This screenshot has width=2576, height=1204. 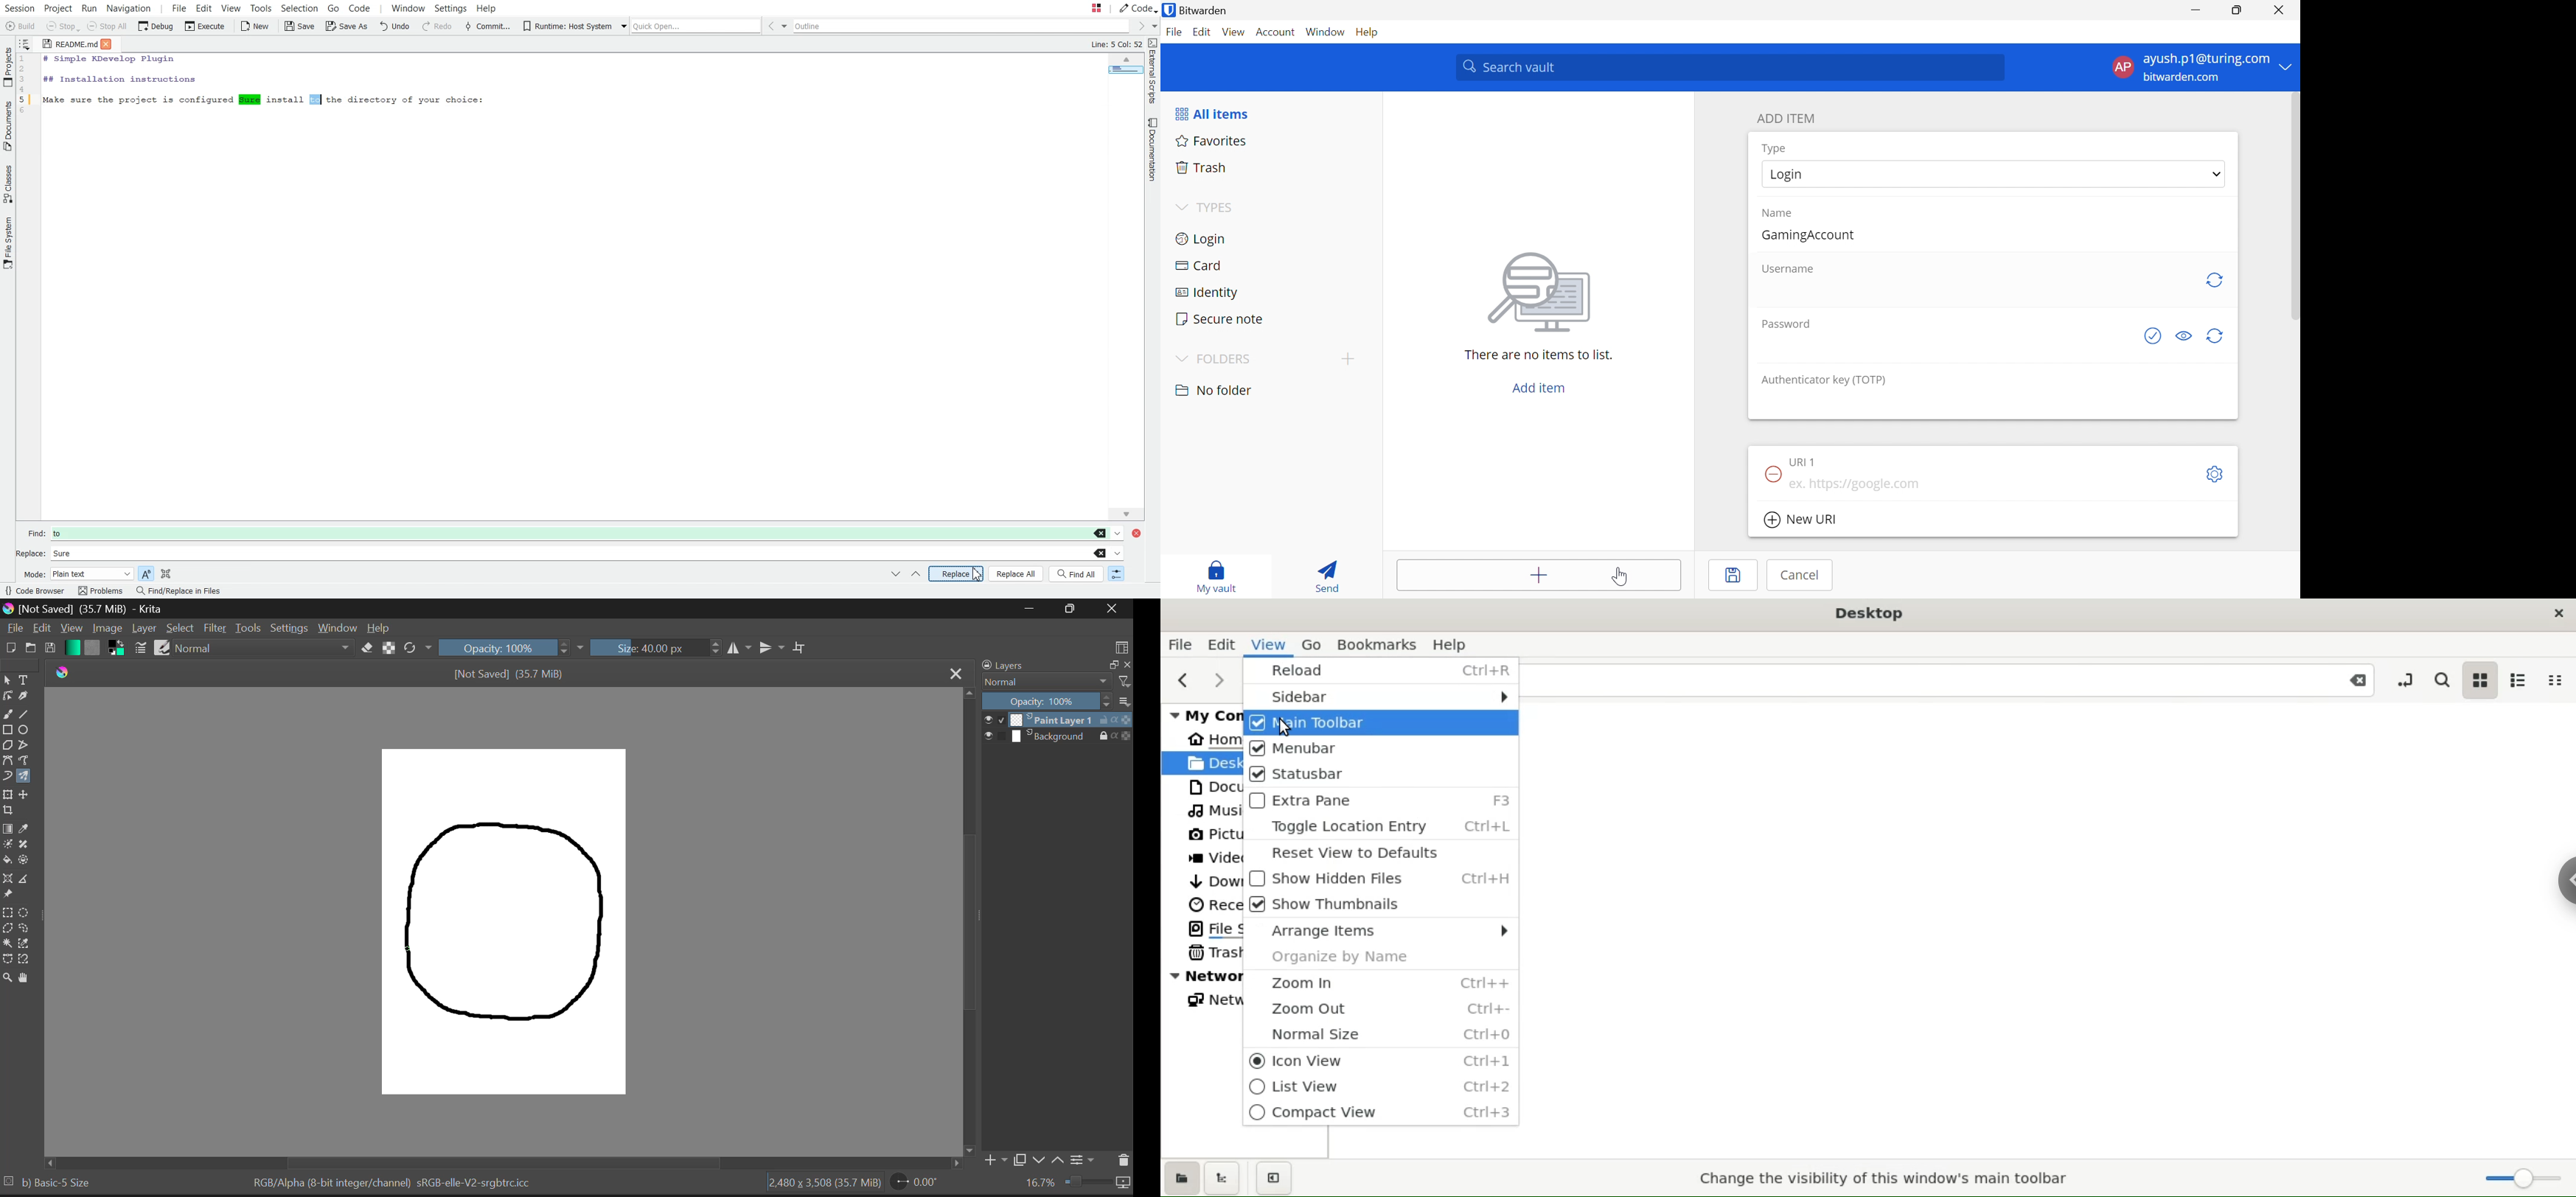 I want to click on Image, so click(x=1542, y=292).